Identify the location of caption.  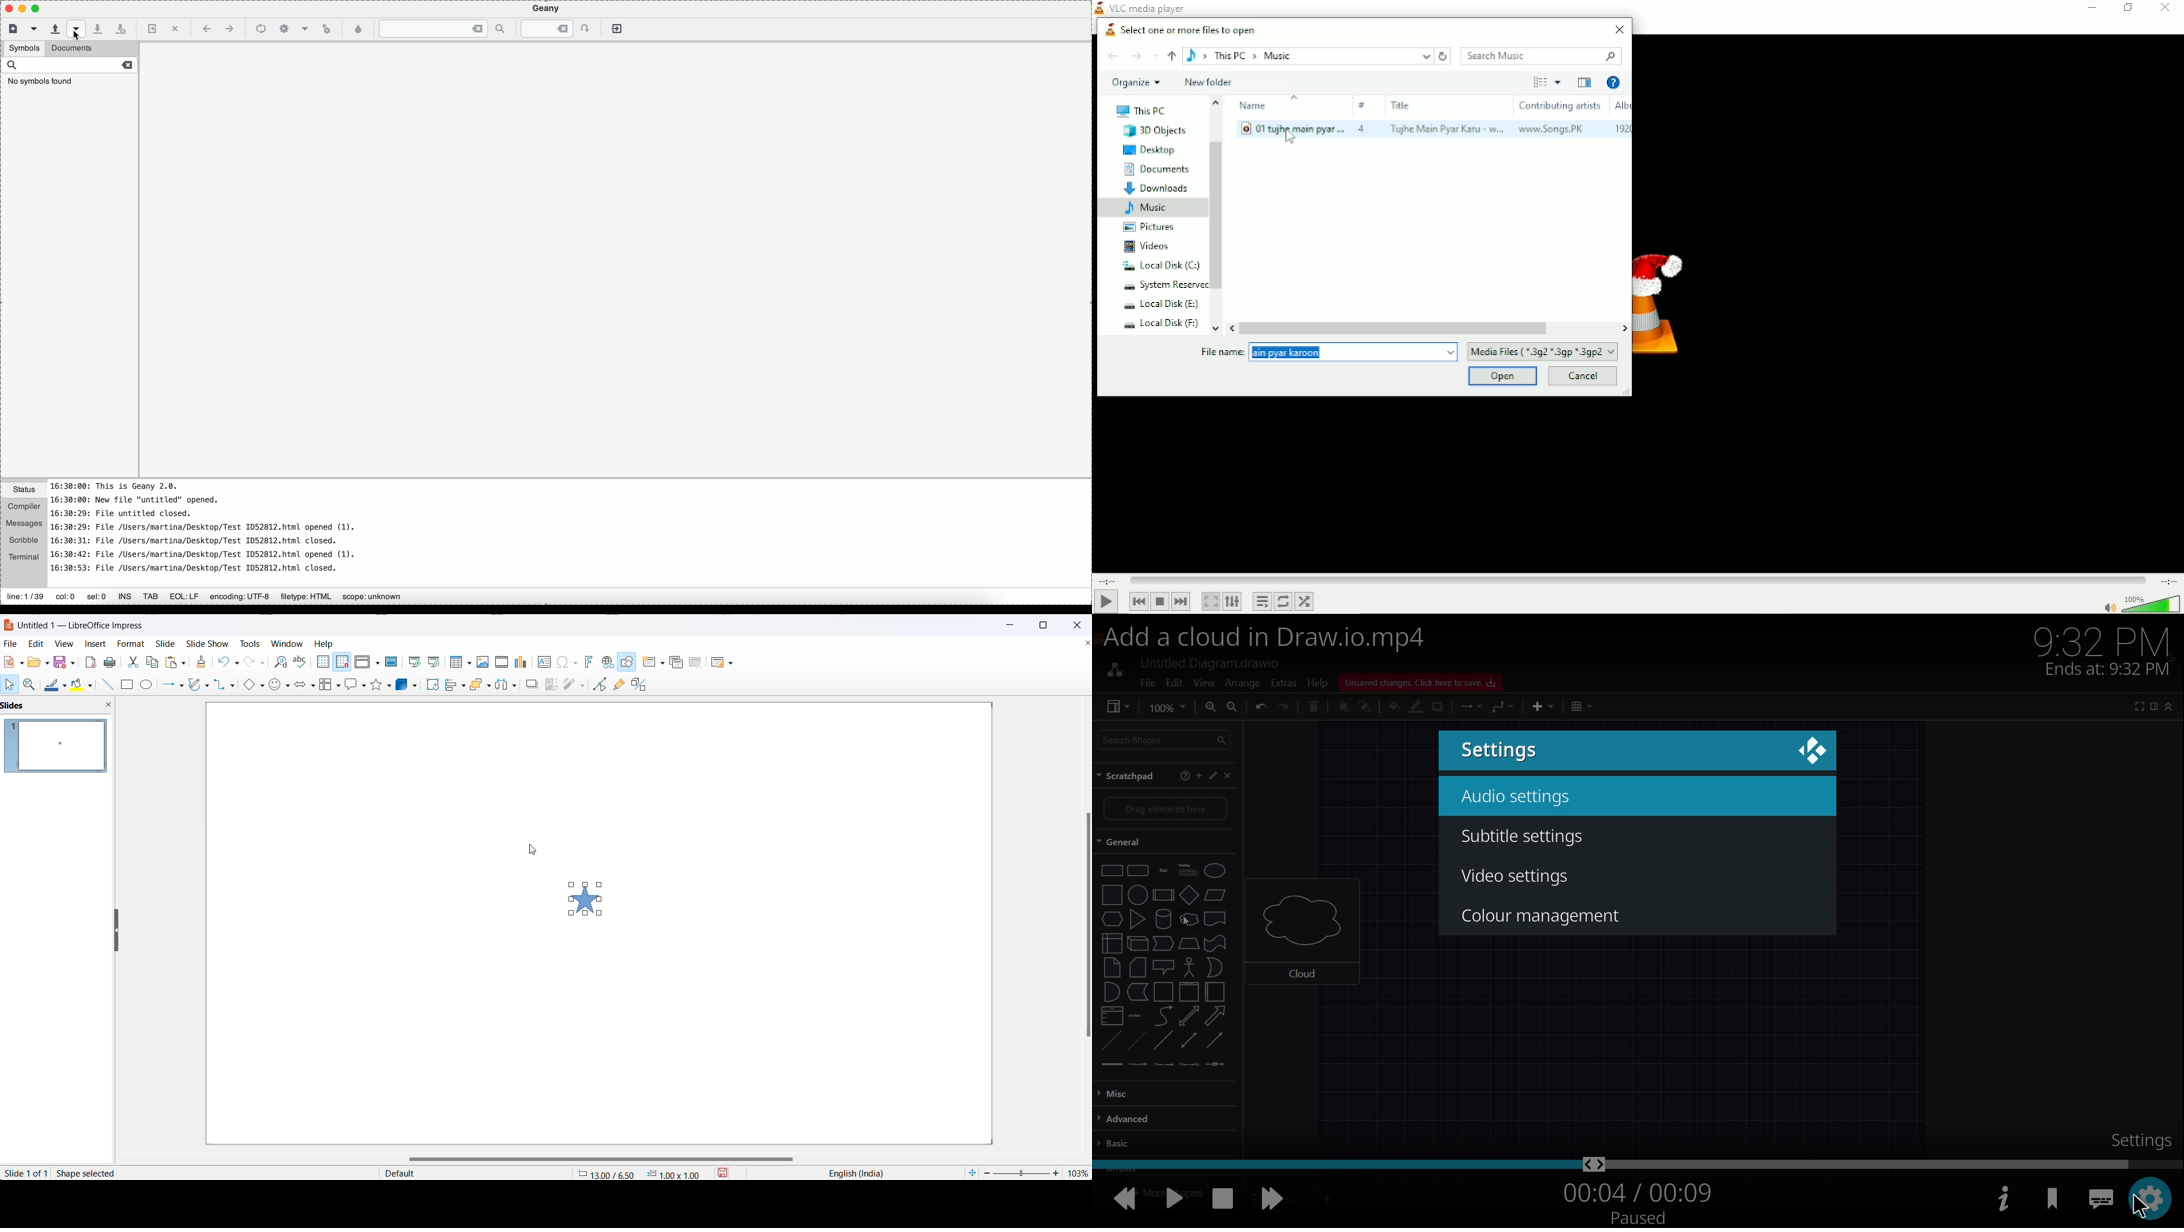
(2095, 1199).